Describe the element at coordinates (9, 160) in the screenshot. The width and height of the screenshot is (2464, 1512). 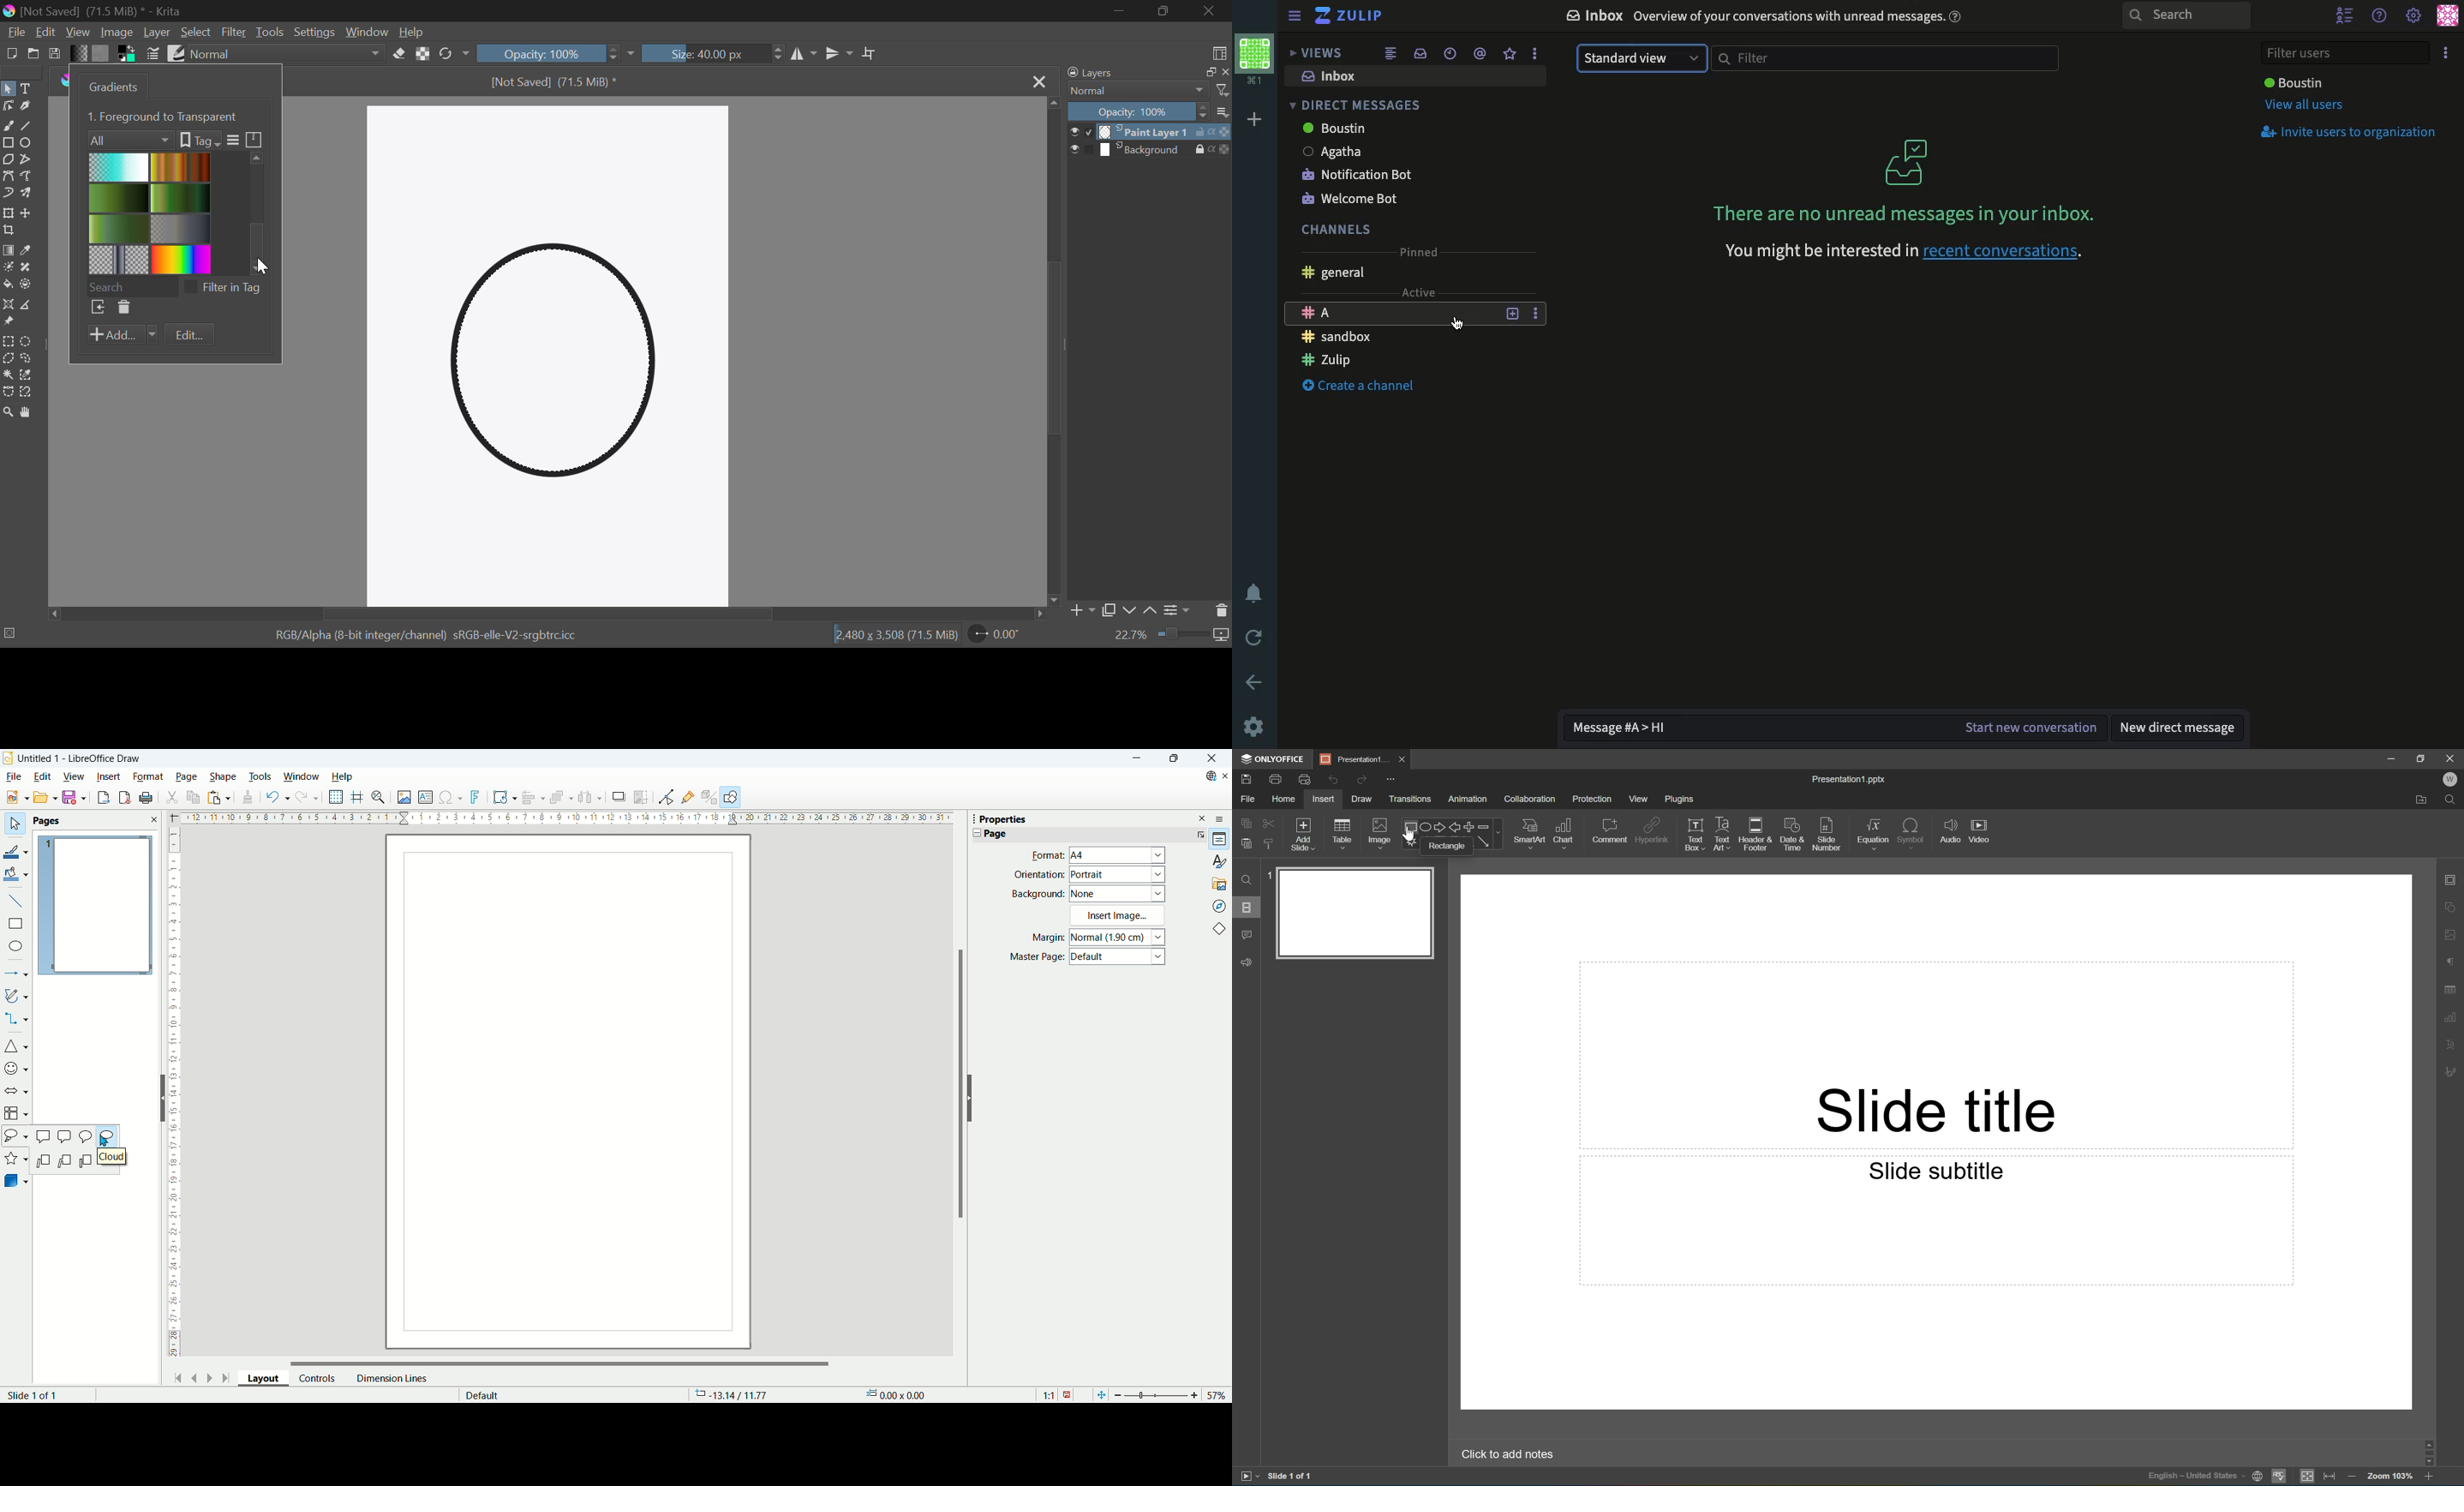
I see `Polygon` at that location.